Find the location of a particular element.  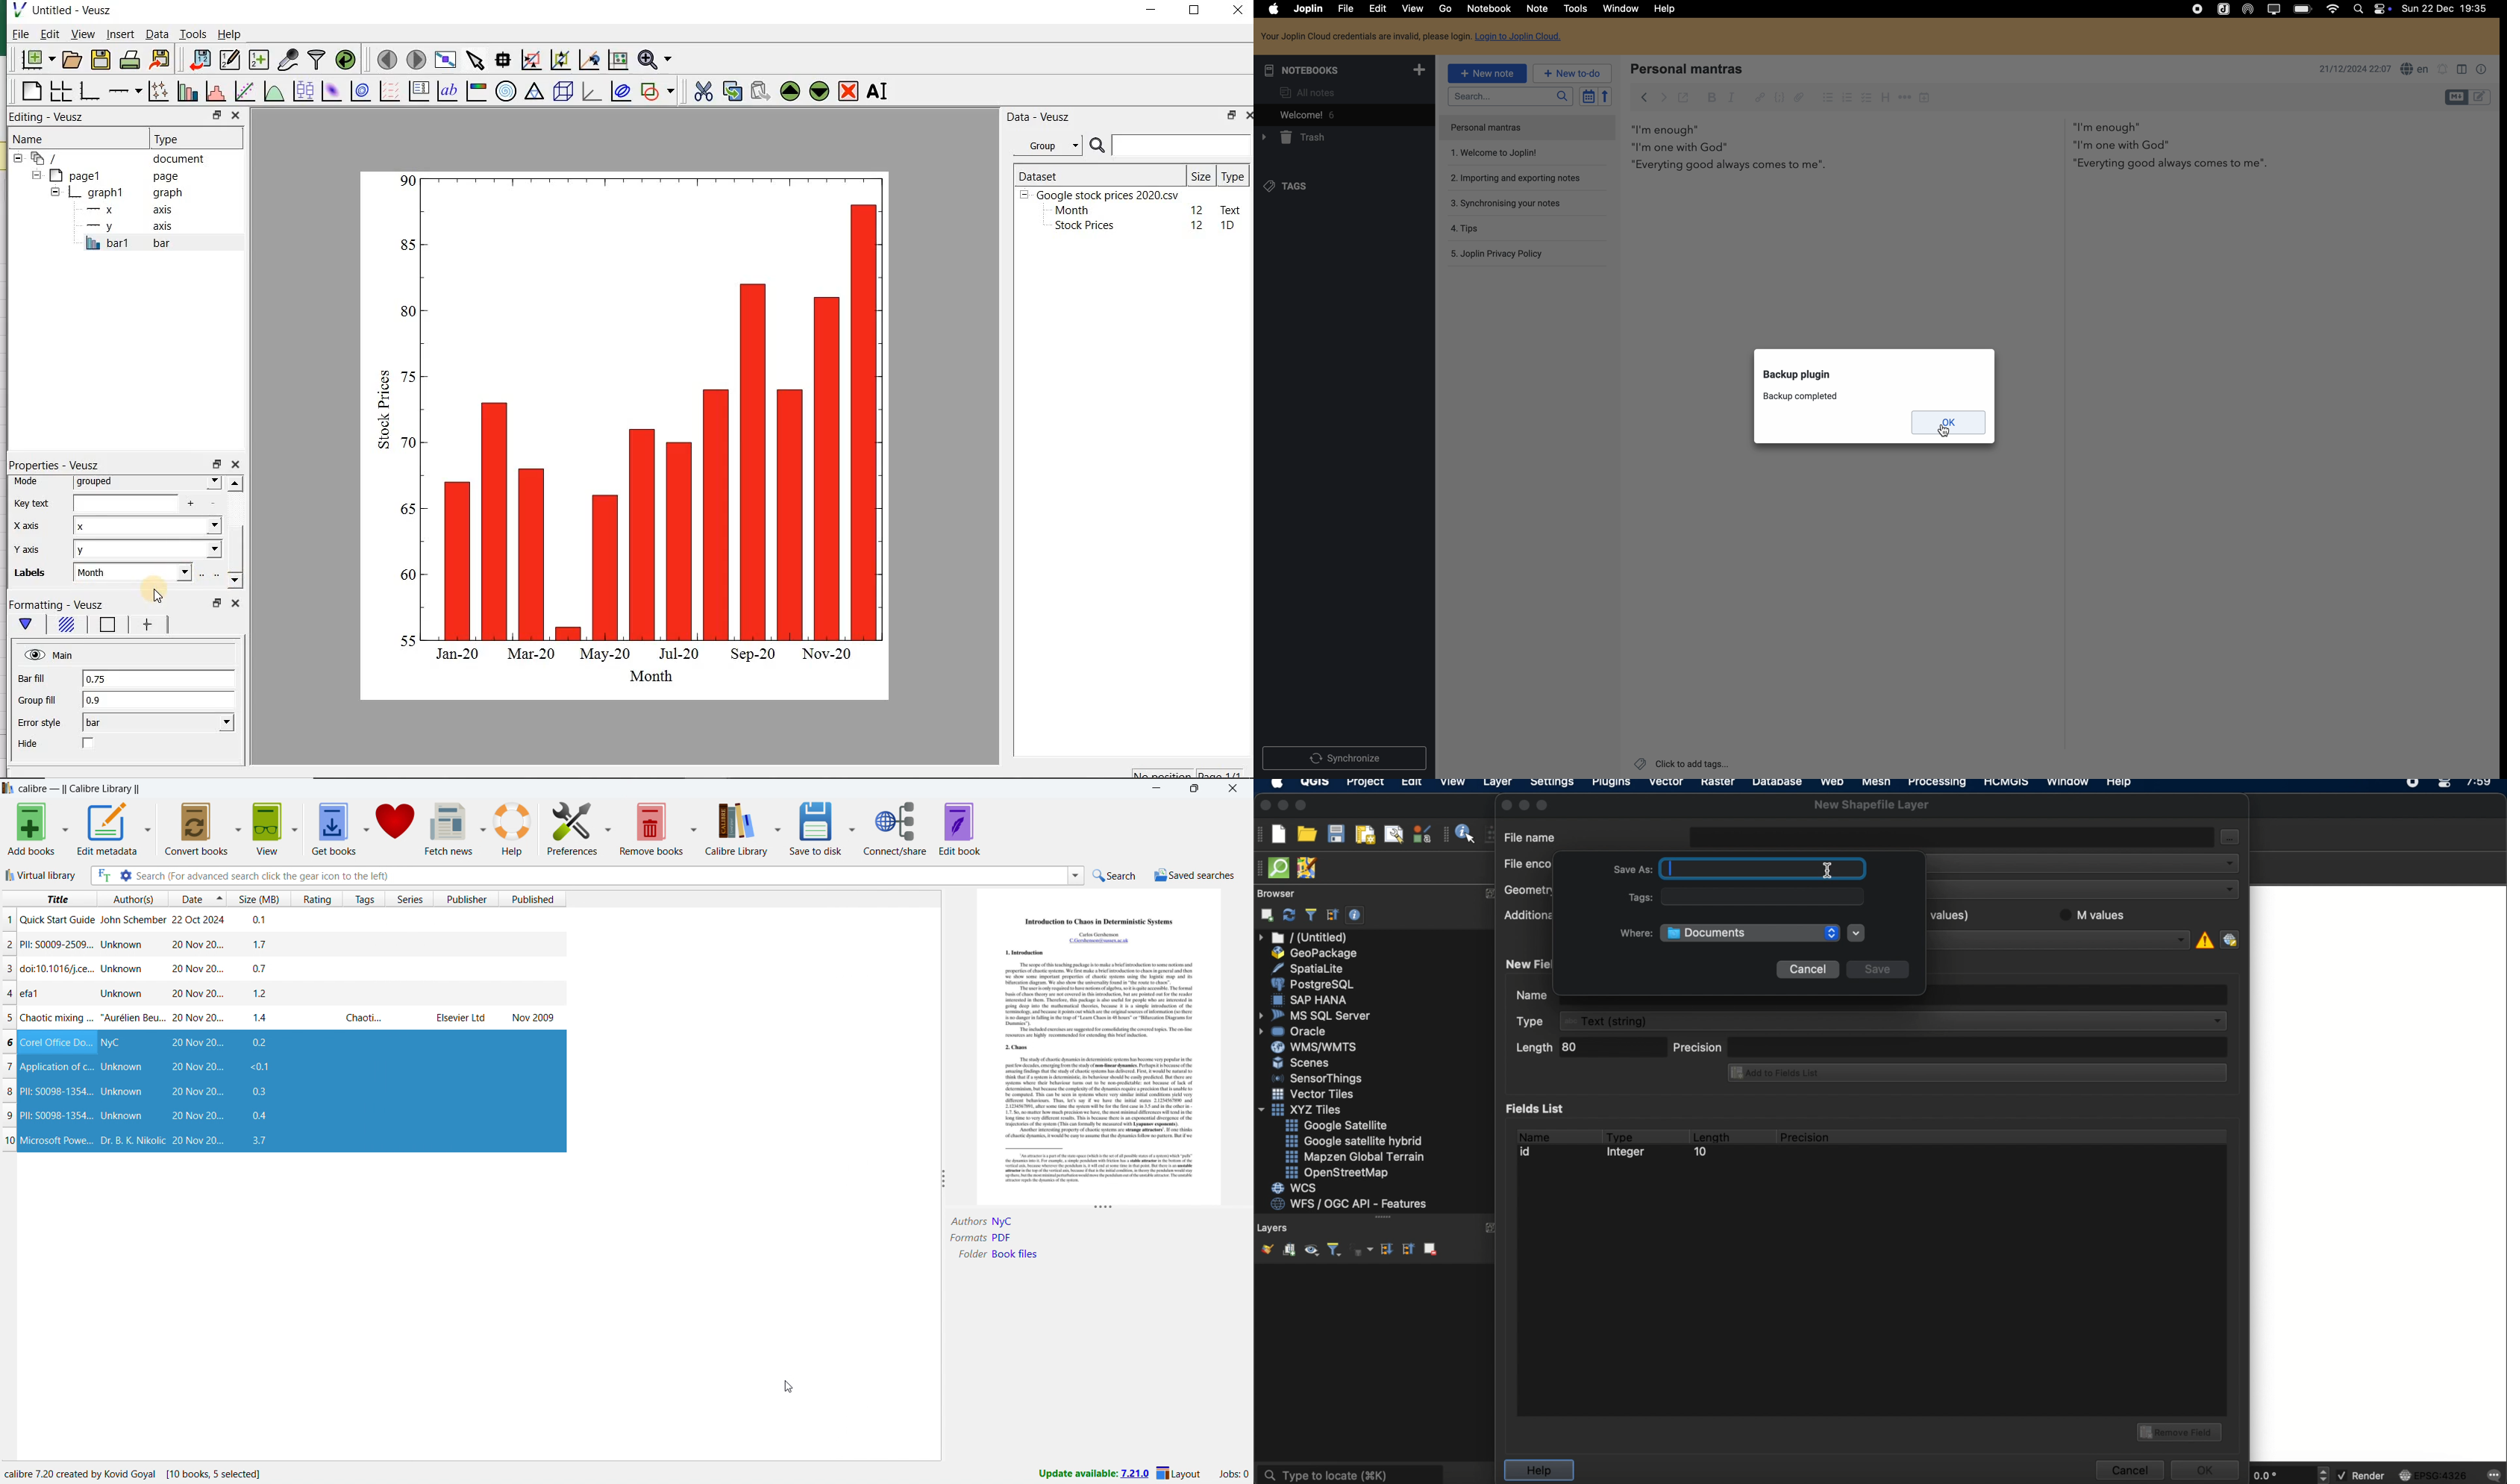

sort by published is located at coordinates (526, 899).